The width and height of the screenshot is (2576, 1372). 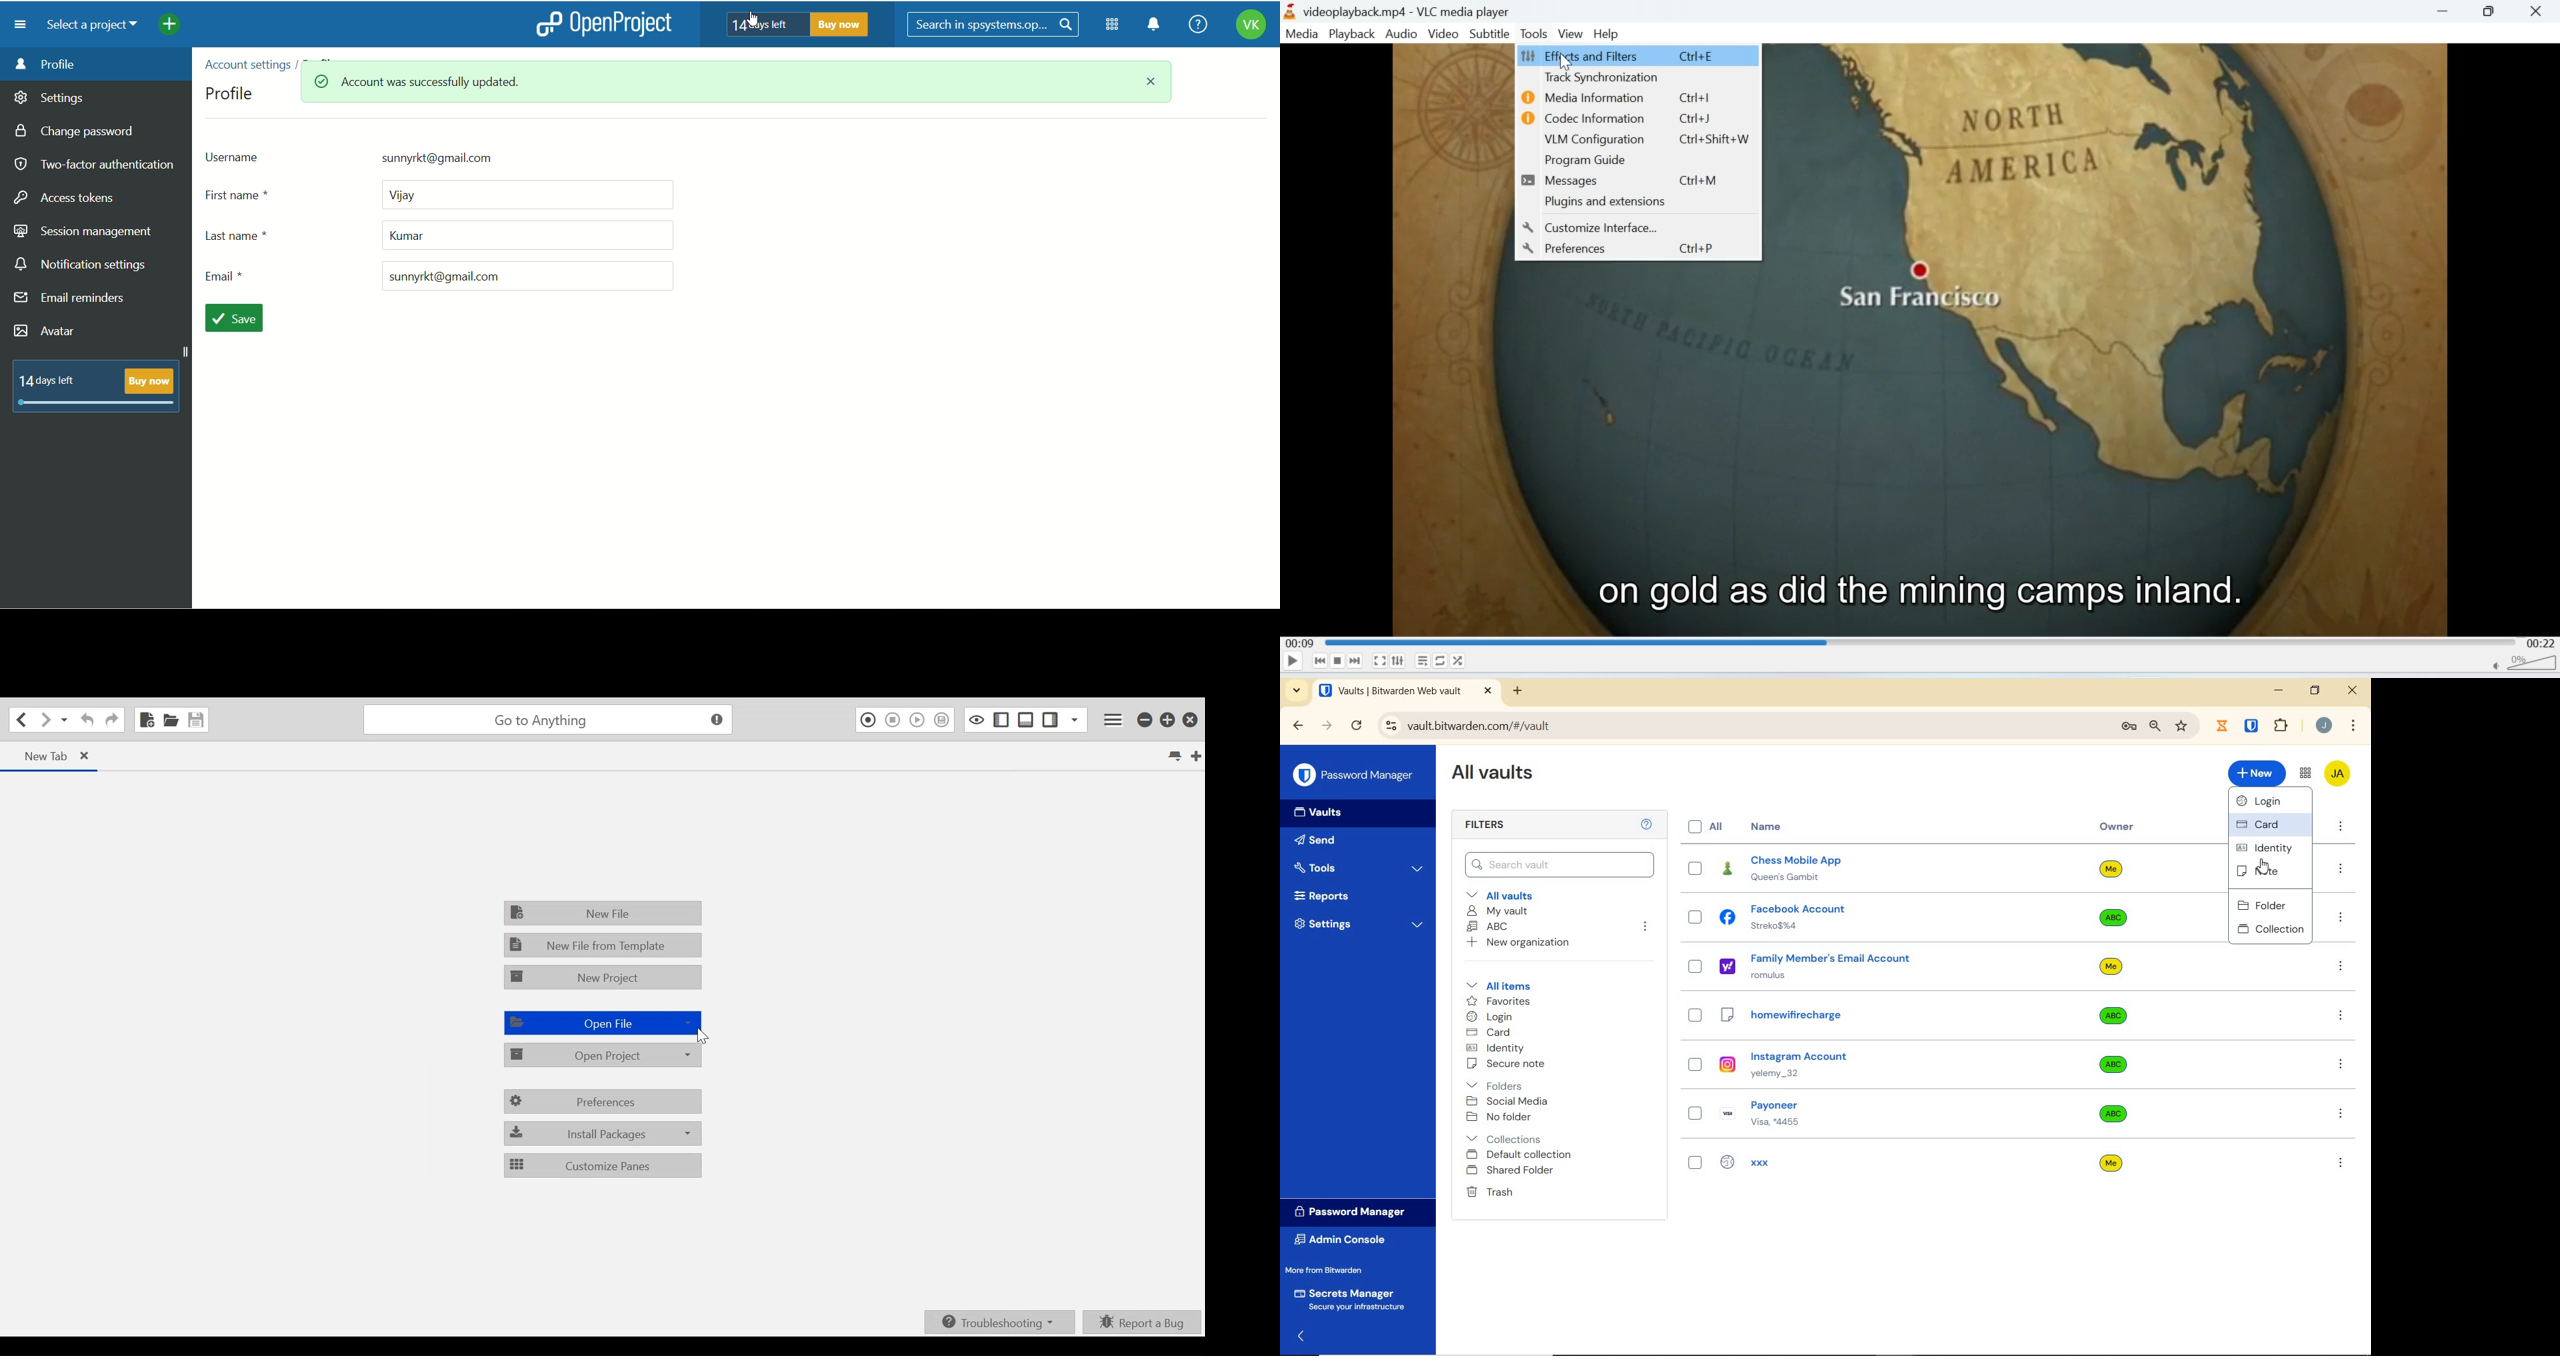 What do you see at coordinates (1517, 1065) in the screenshot?
I see `secure note` at bounding box center [1517, 1065].